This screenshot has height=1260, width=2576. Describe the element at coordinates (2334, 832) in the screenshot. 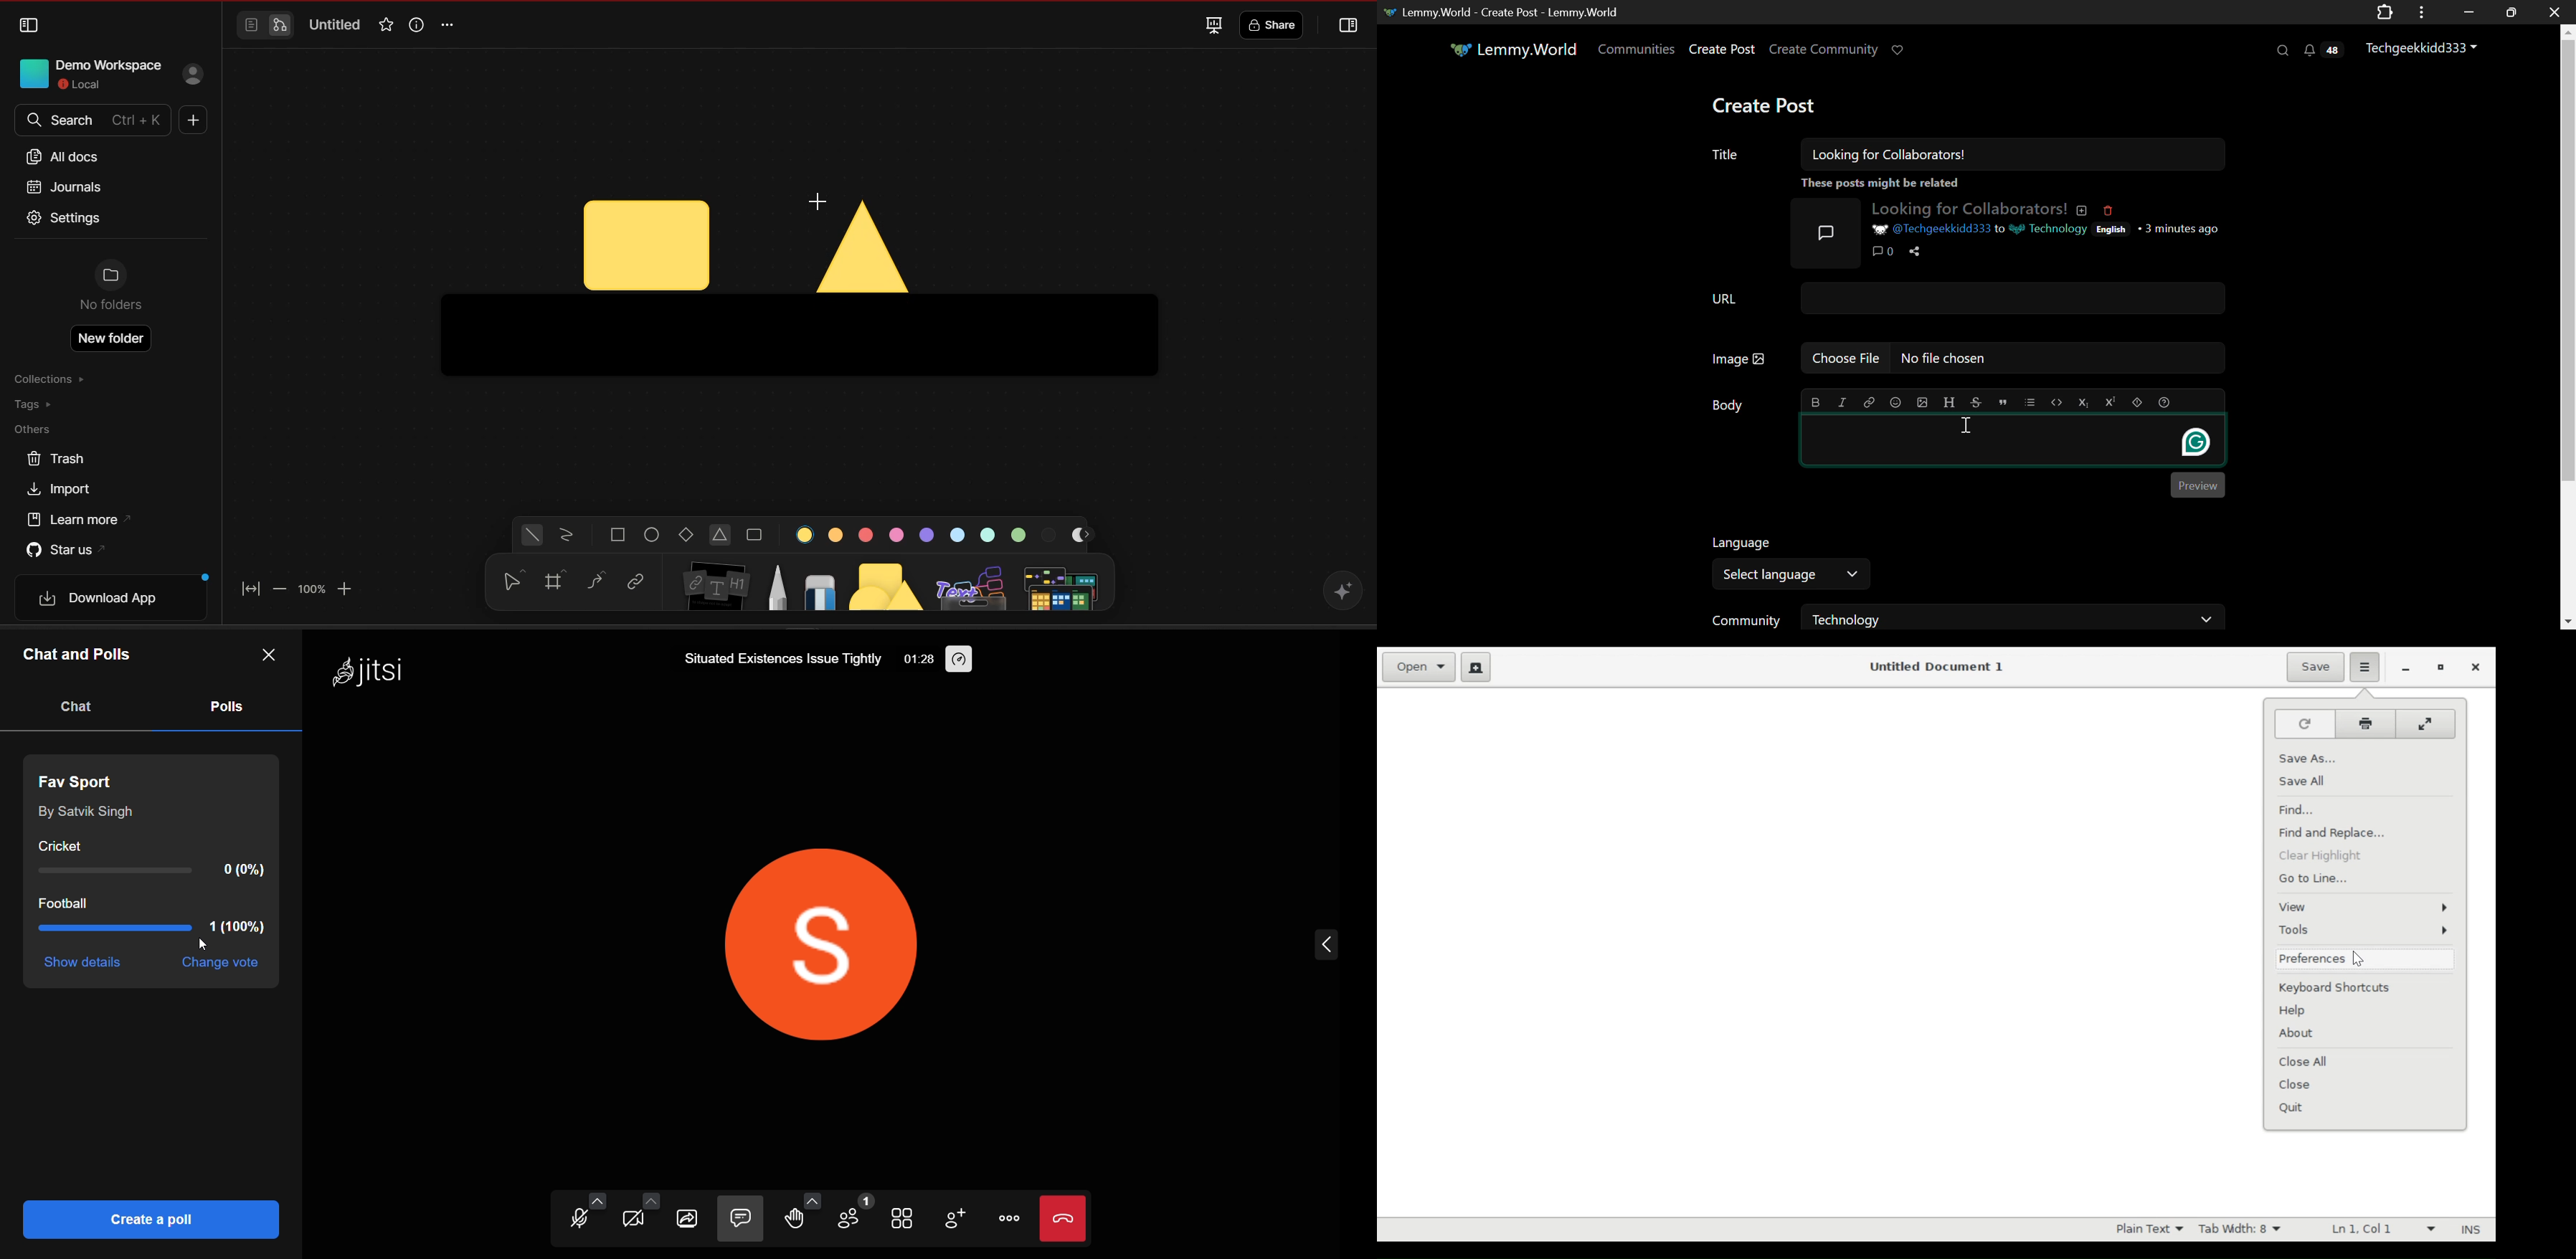

I see `Find and Replace` at that location.